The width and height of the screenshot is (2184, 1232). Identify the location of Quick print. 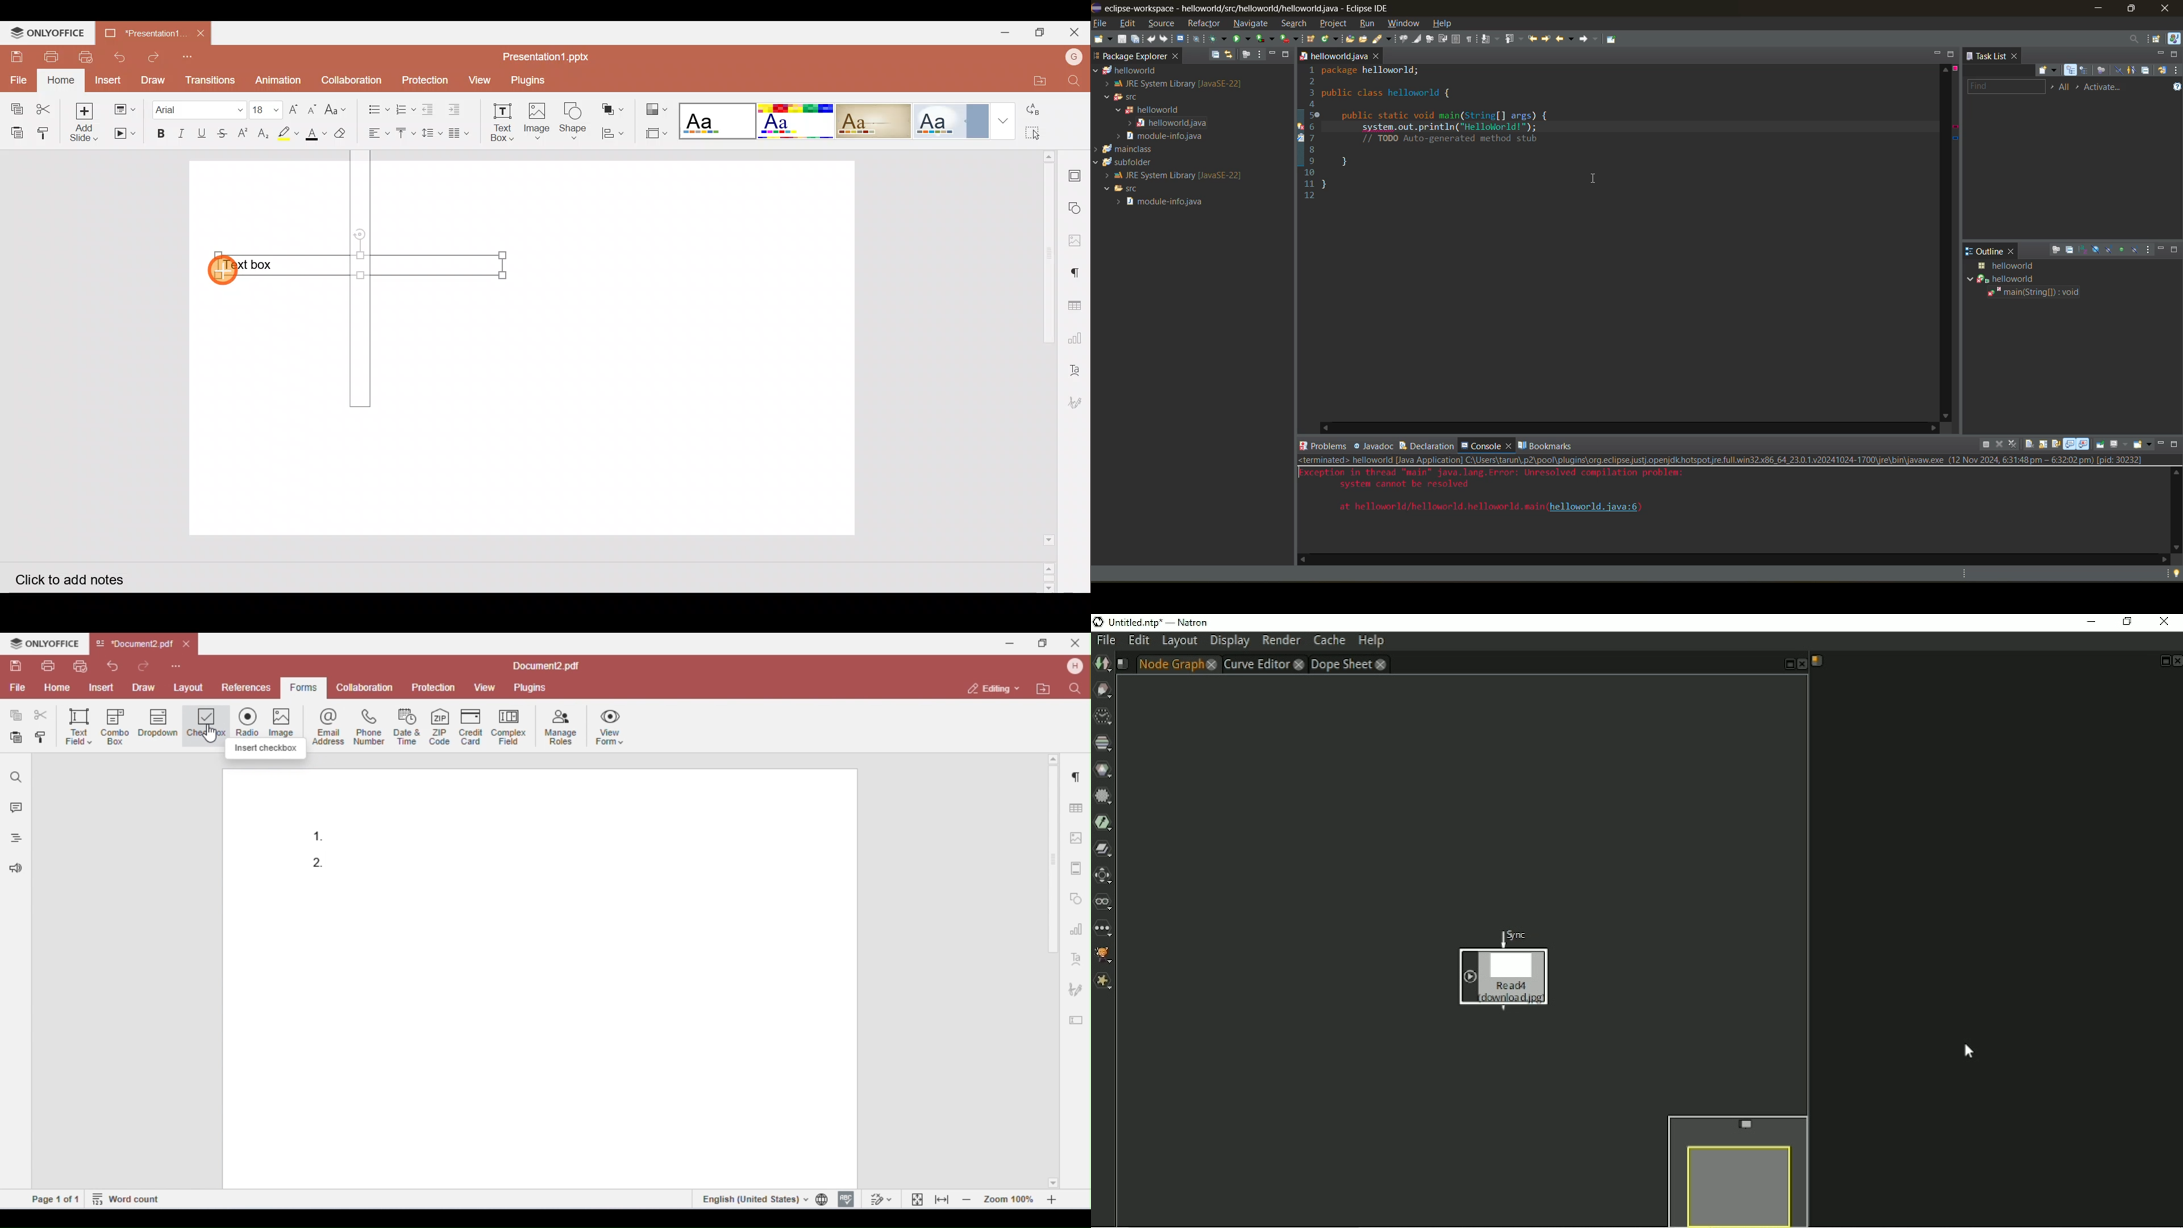
(84, 57).